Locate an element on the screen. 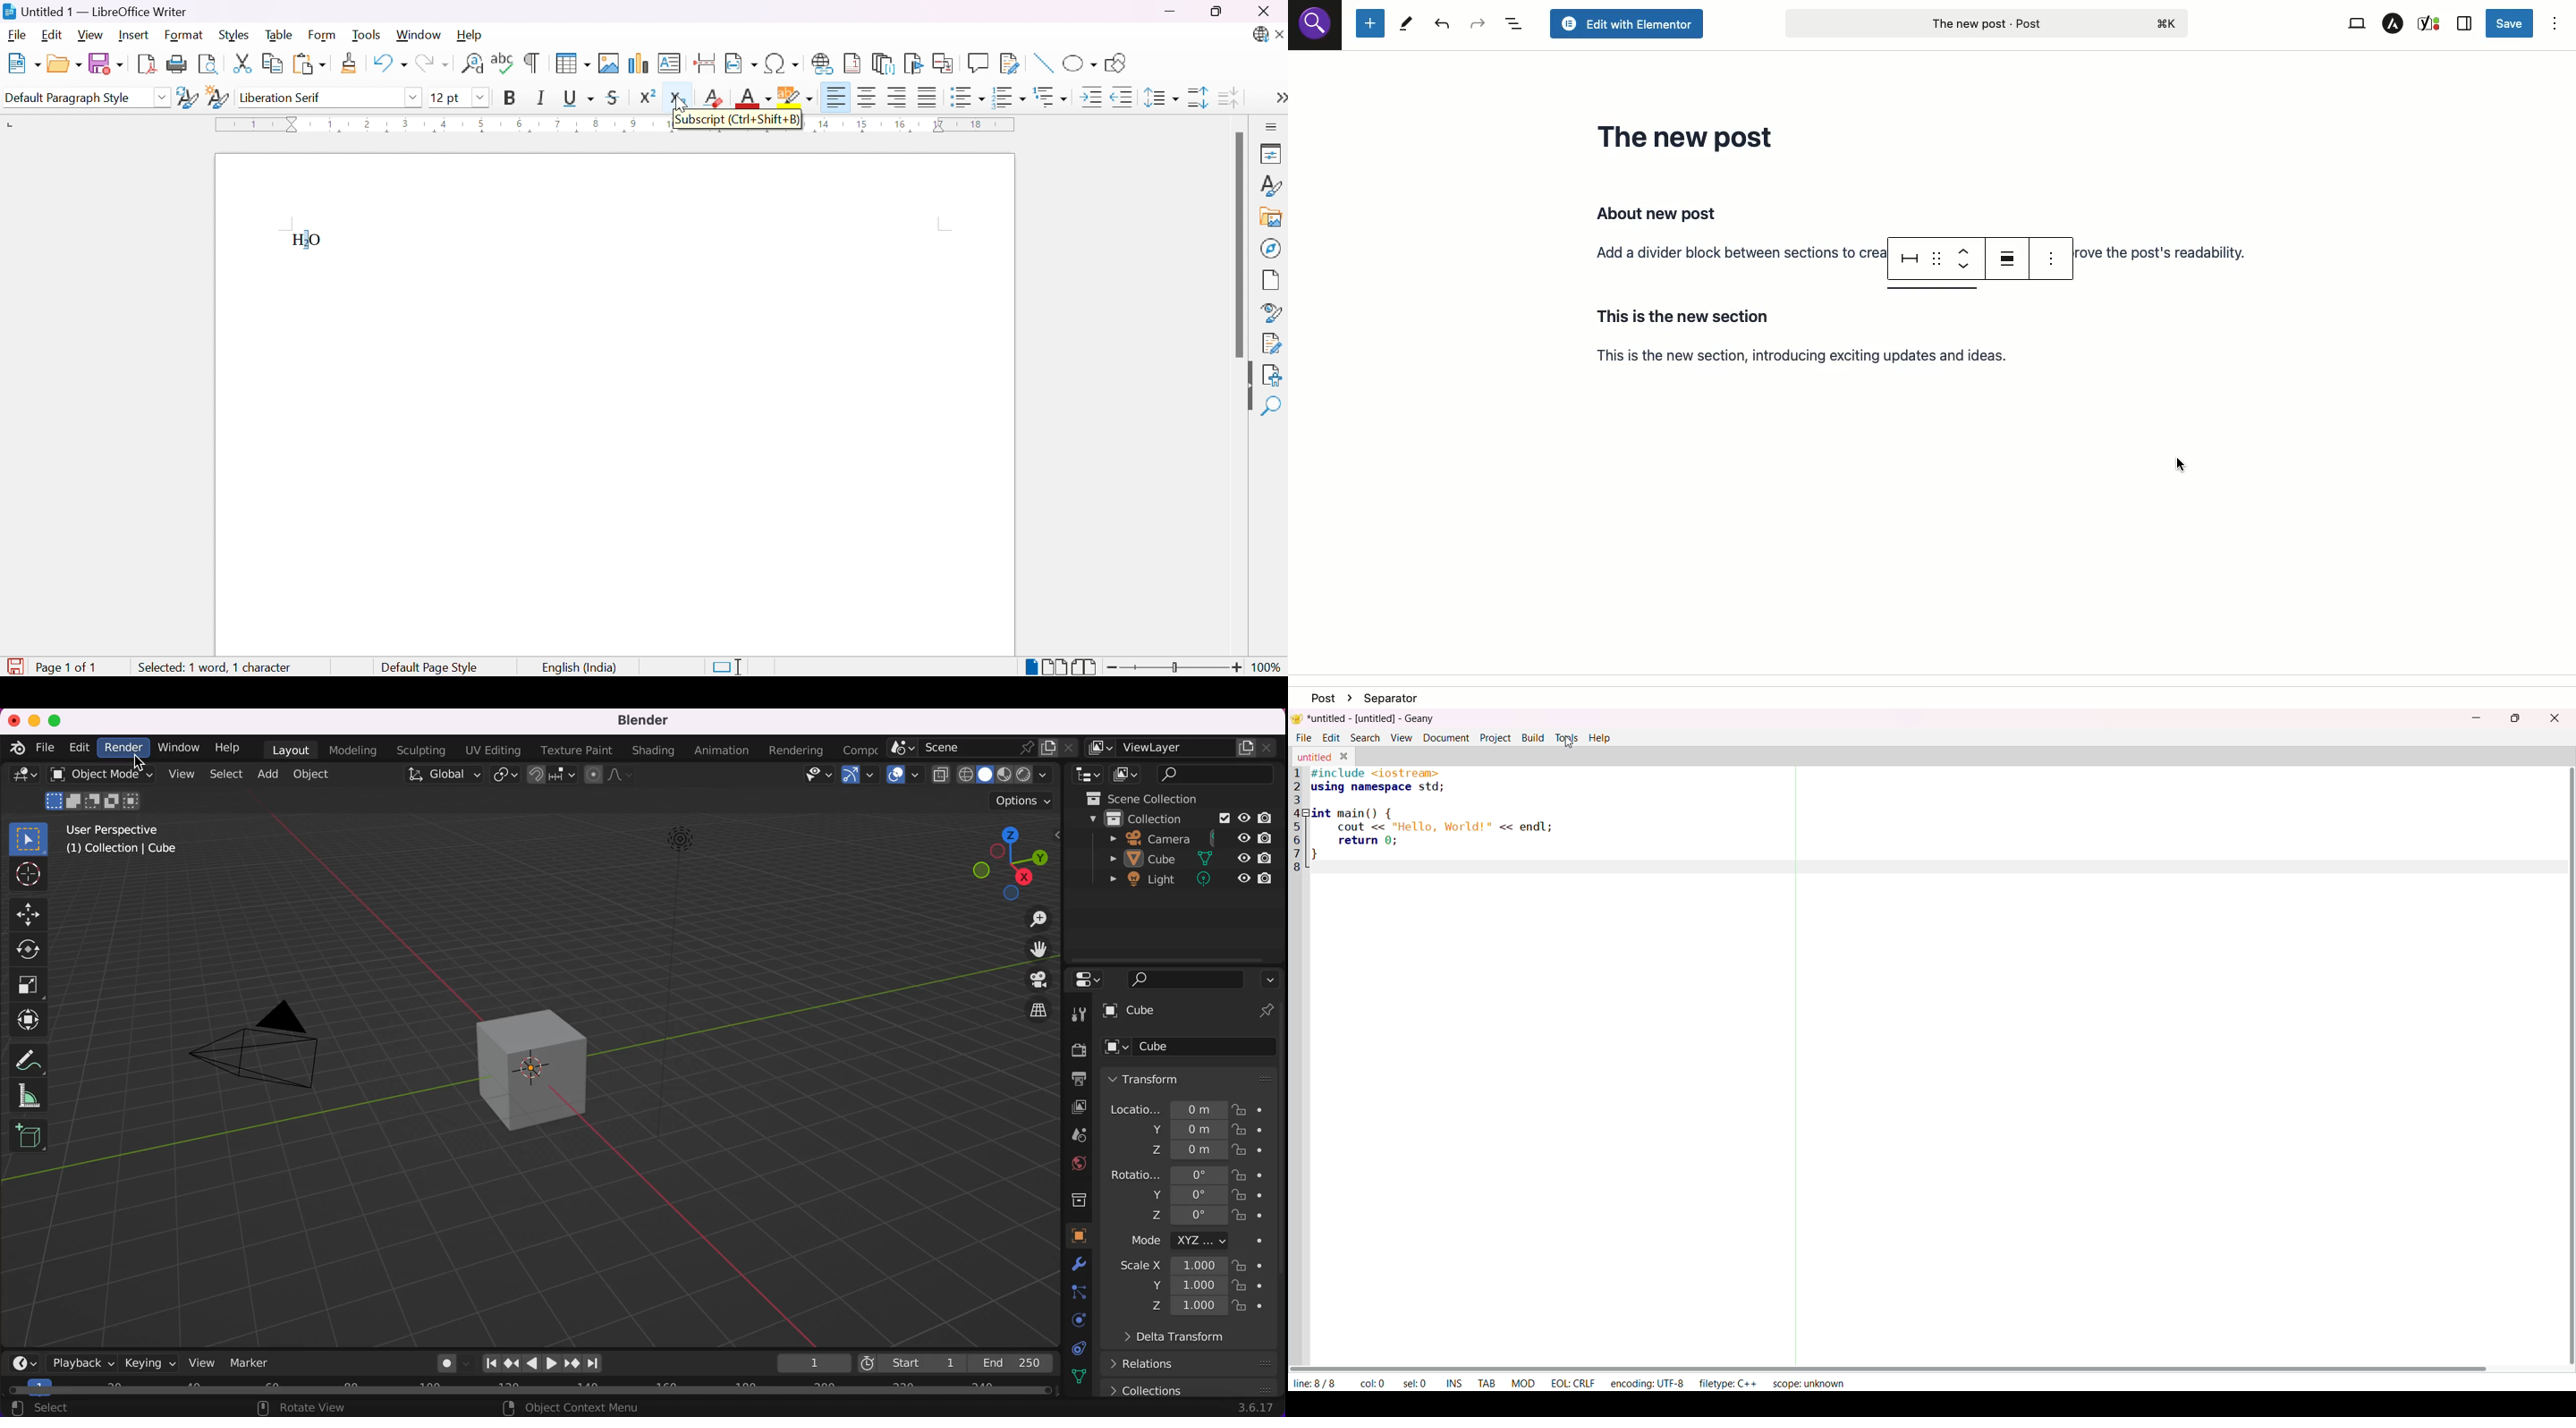 The image size is (2576, 1428). Format is located at coordinates (184, 36).